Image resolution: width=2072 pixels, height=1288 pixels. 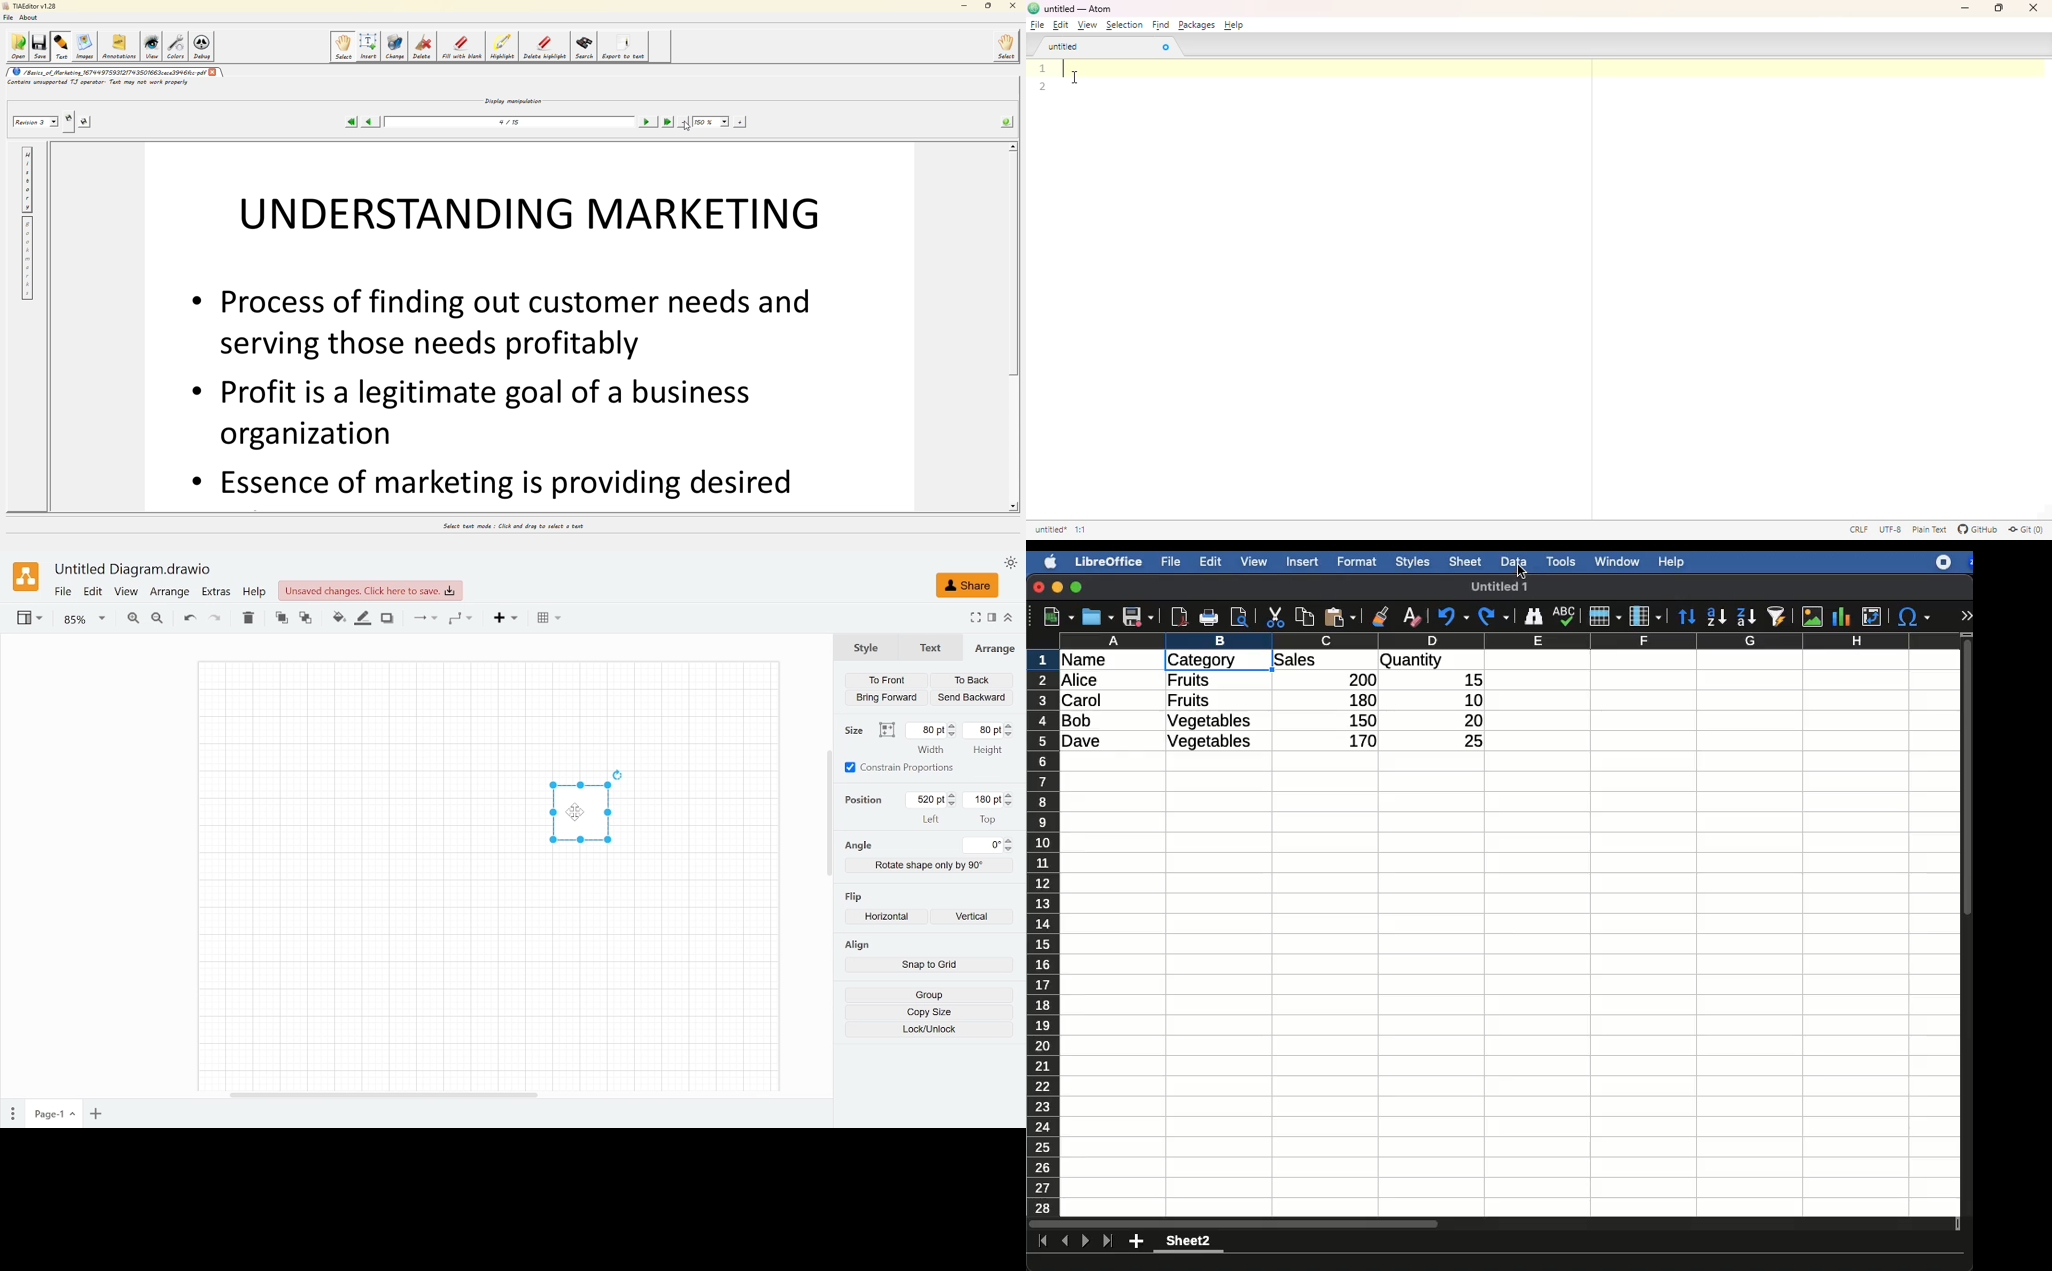 What do you see at coordinates (929, 966) in the screenshot?
I see `Snap to grid` at bounding box center [929, 966].